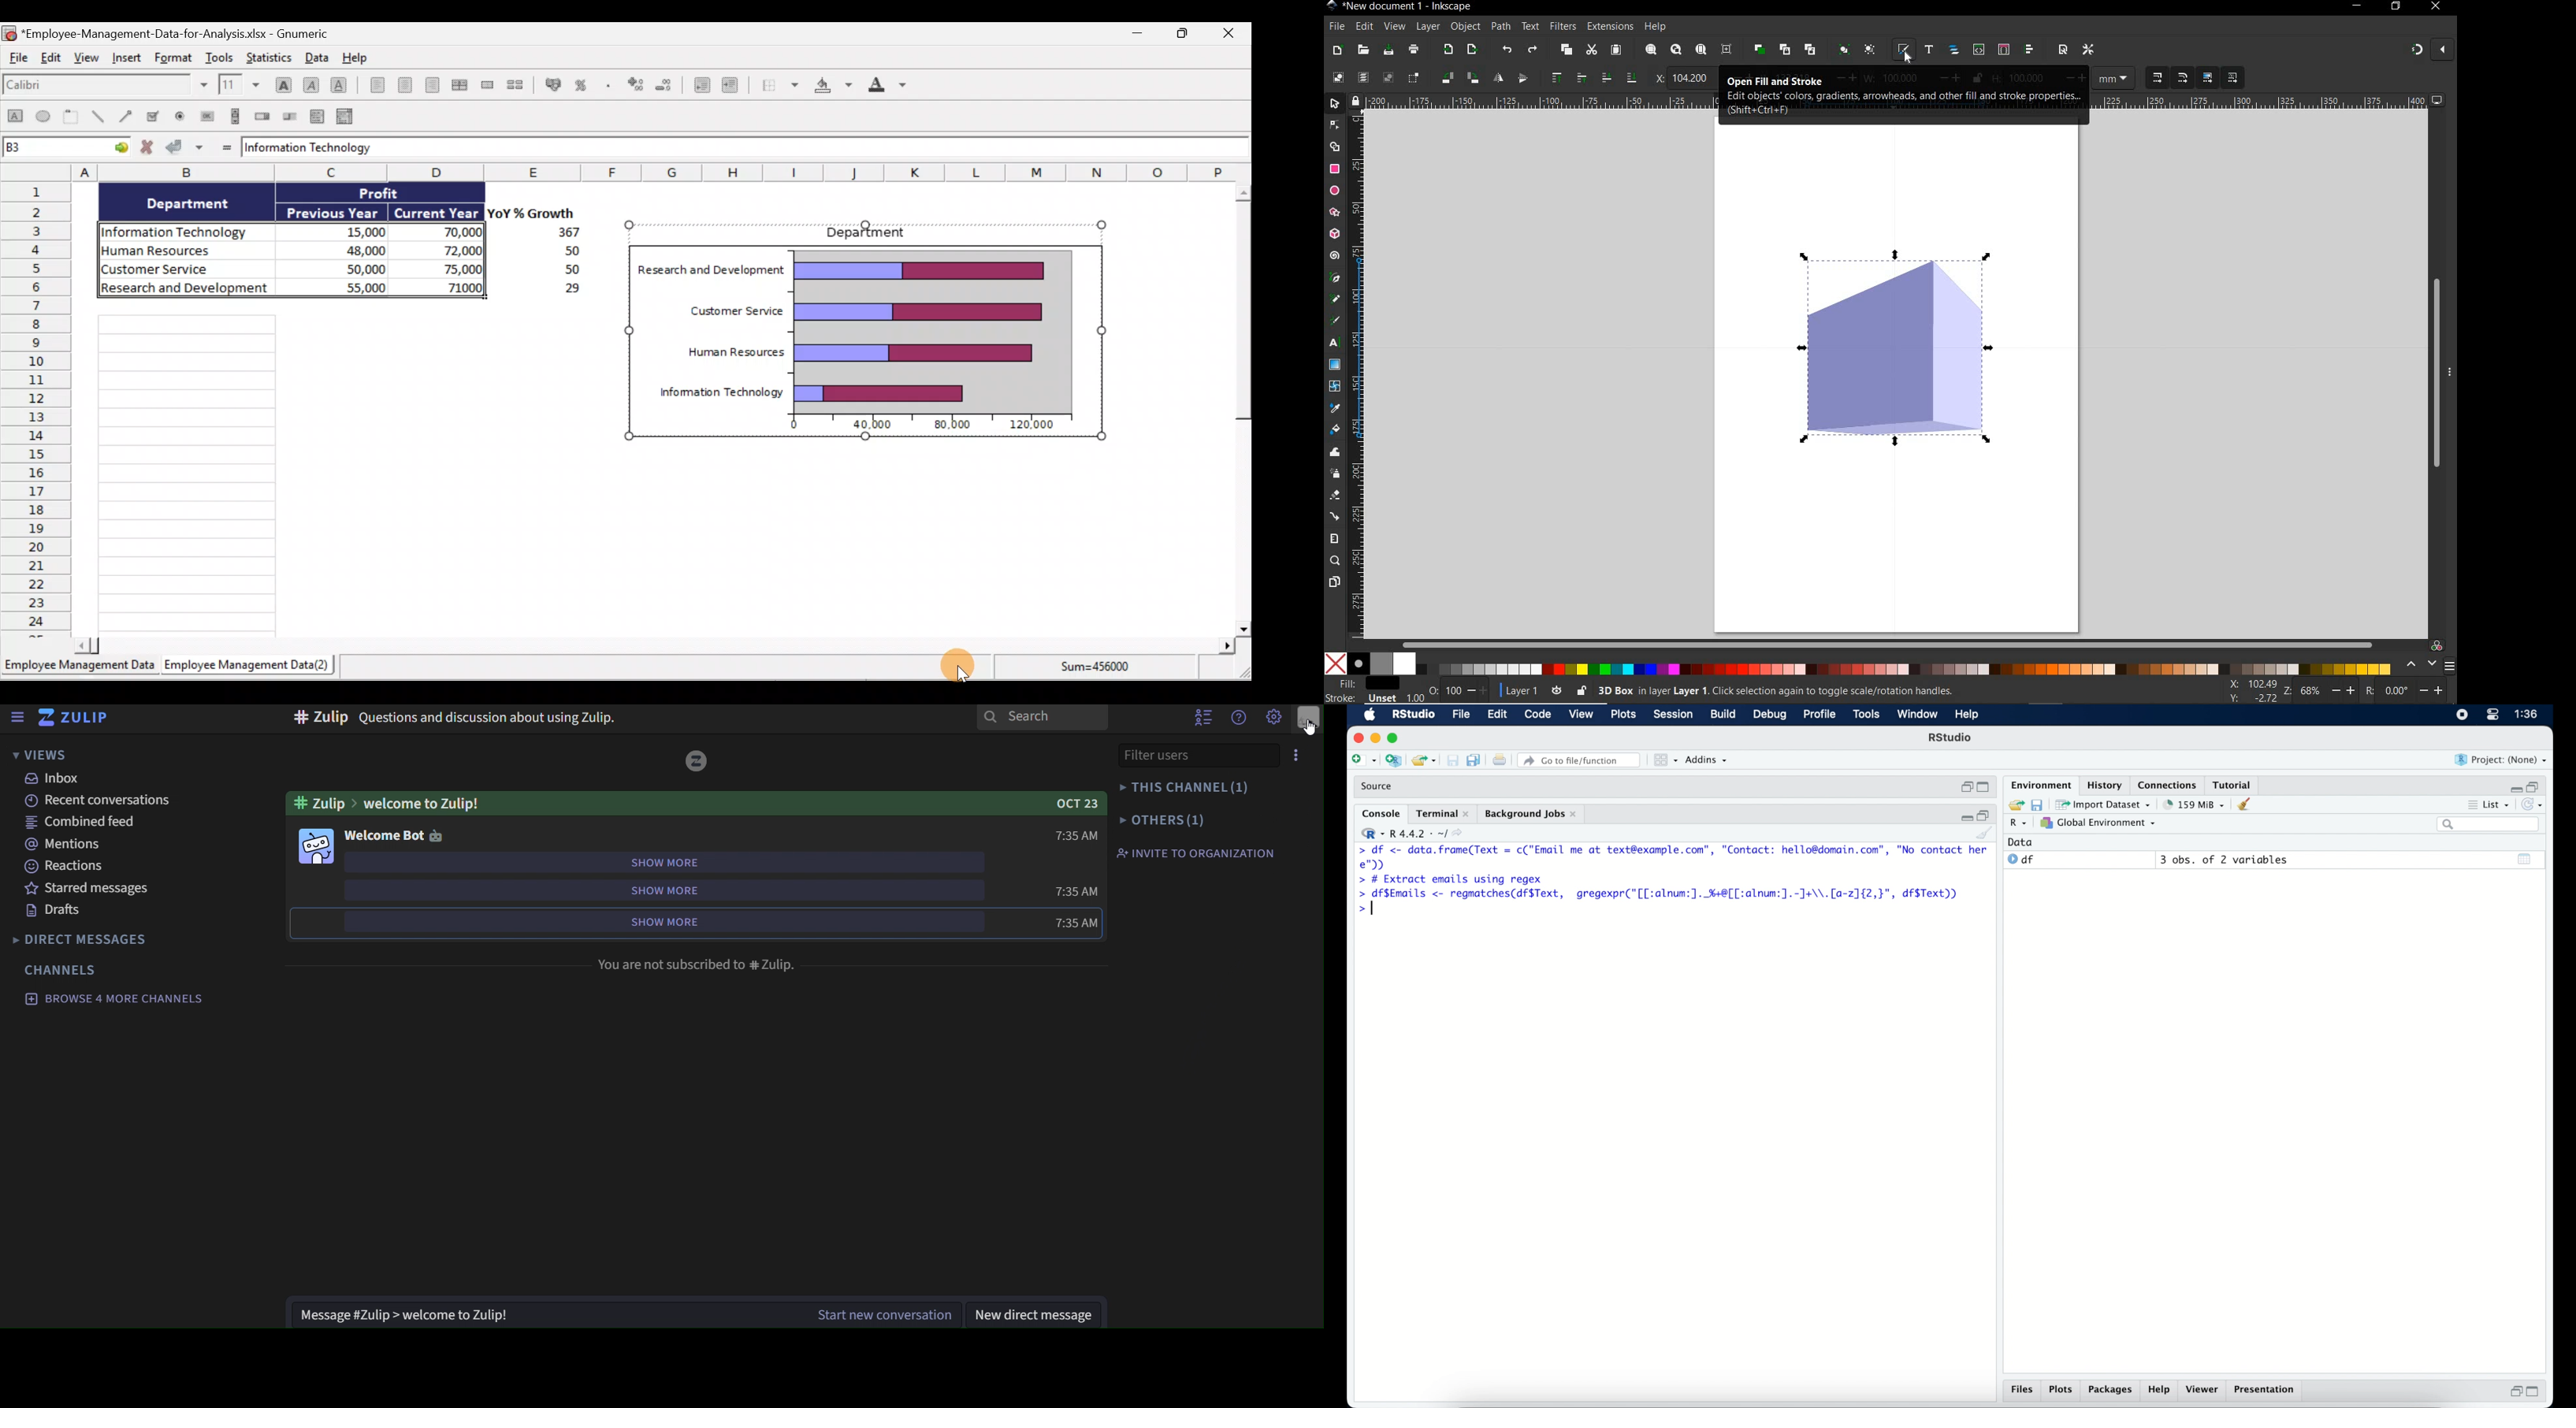 Image resolution: width=2576 pixels, height=1428 pixels. What do you see at coordinates (1379, 813) in the screenshot?
I see `console` at bounding box center [1379, 813].